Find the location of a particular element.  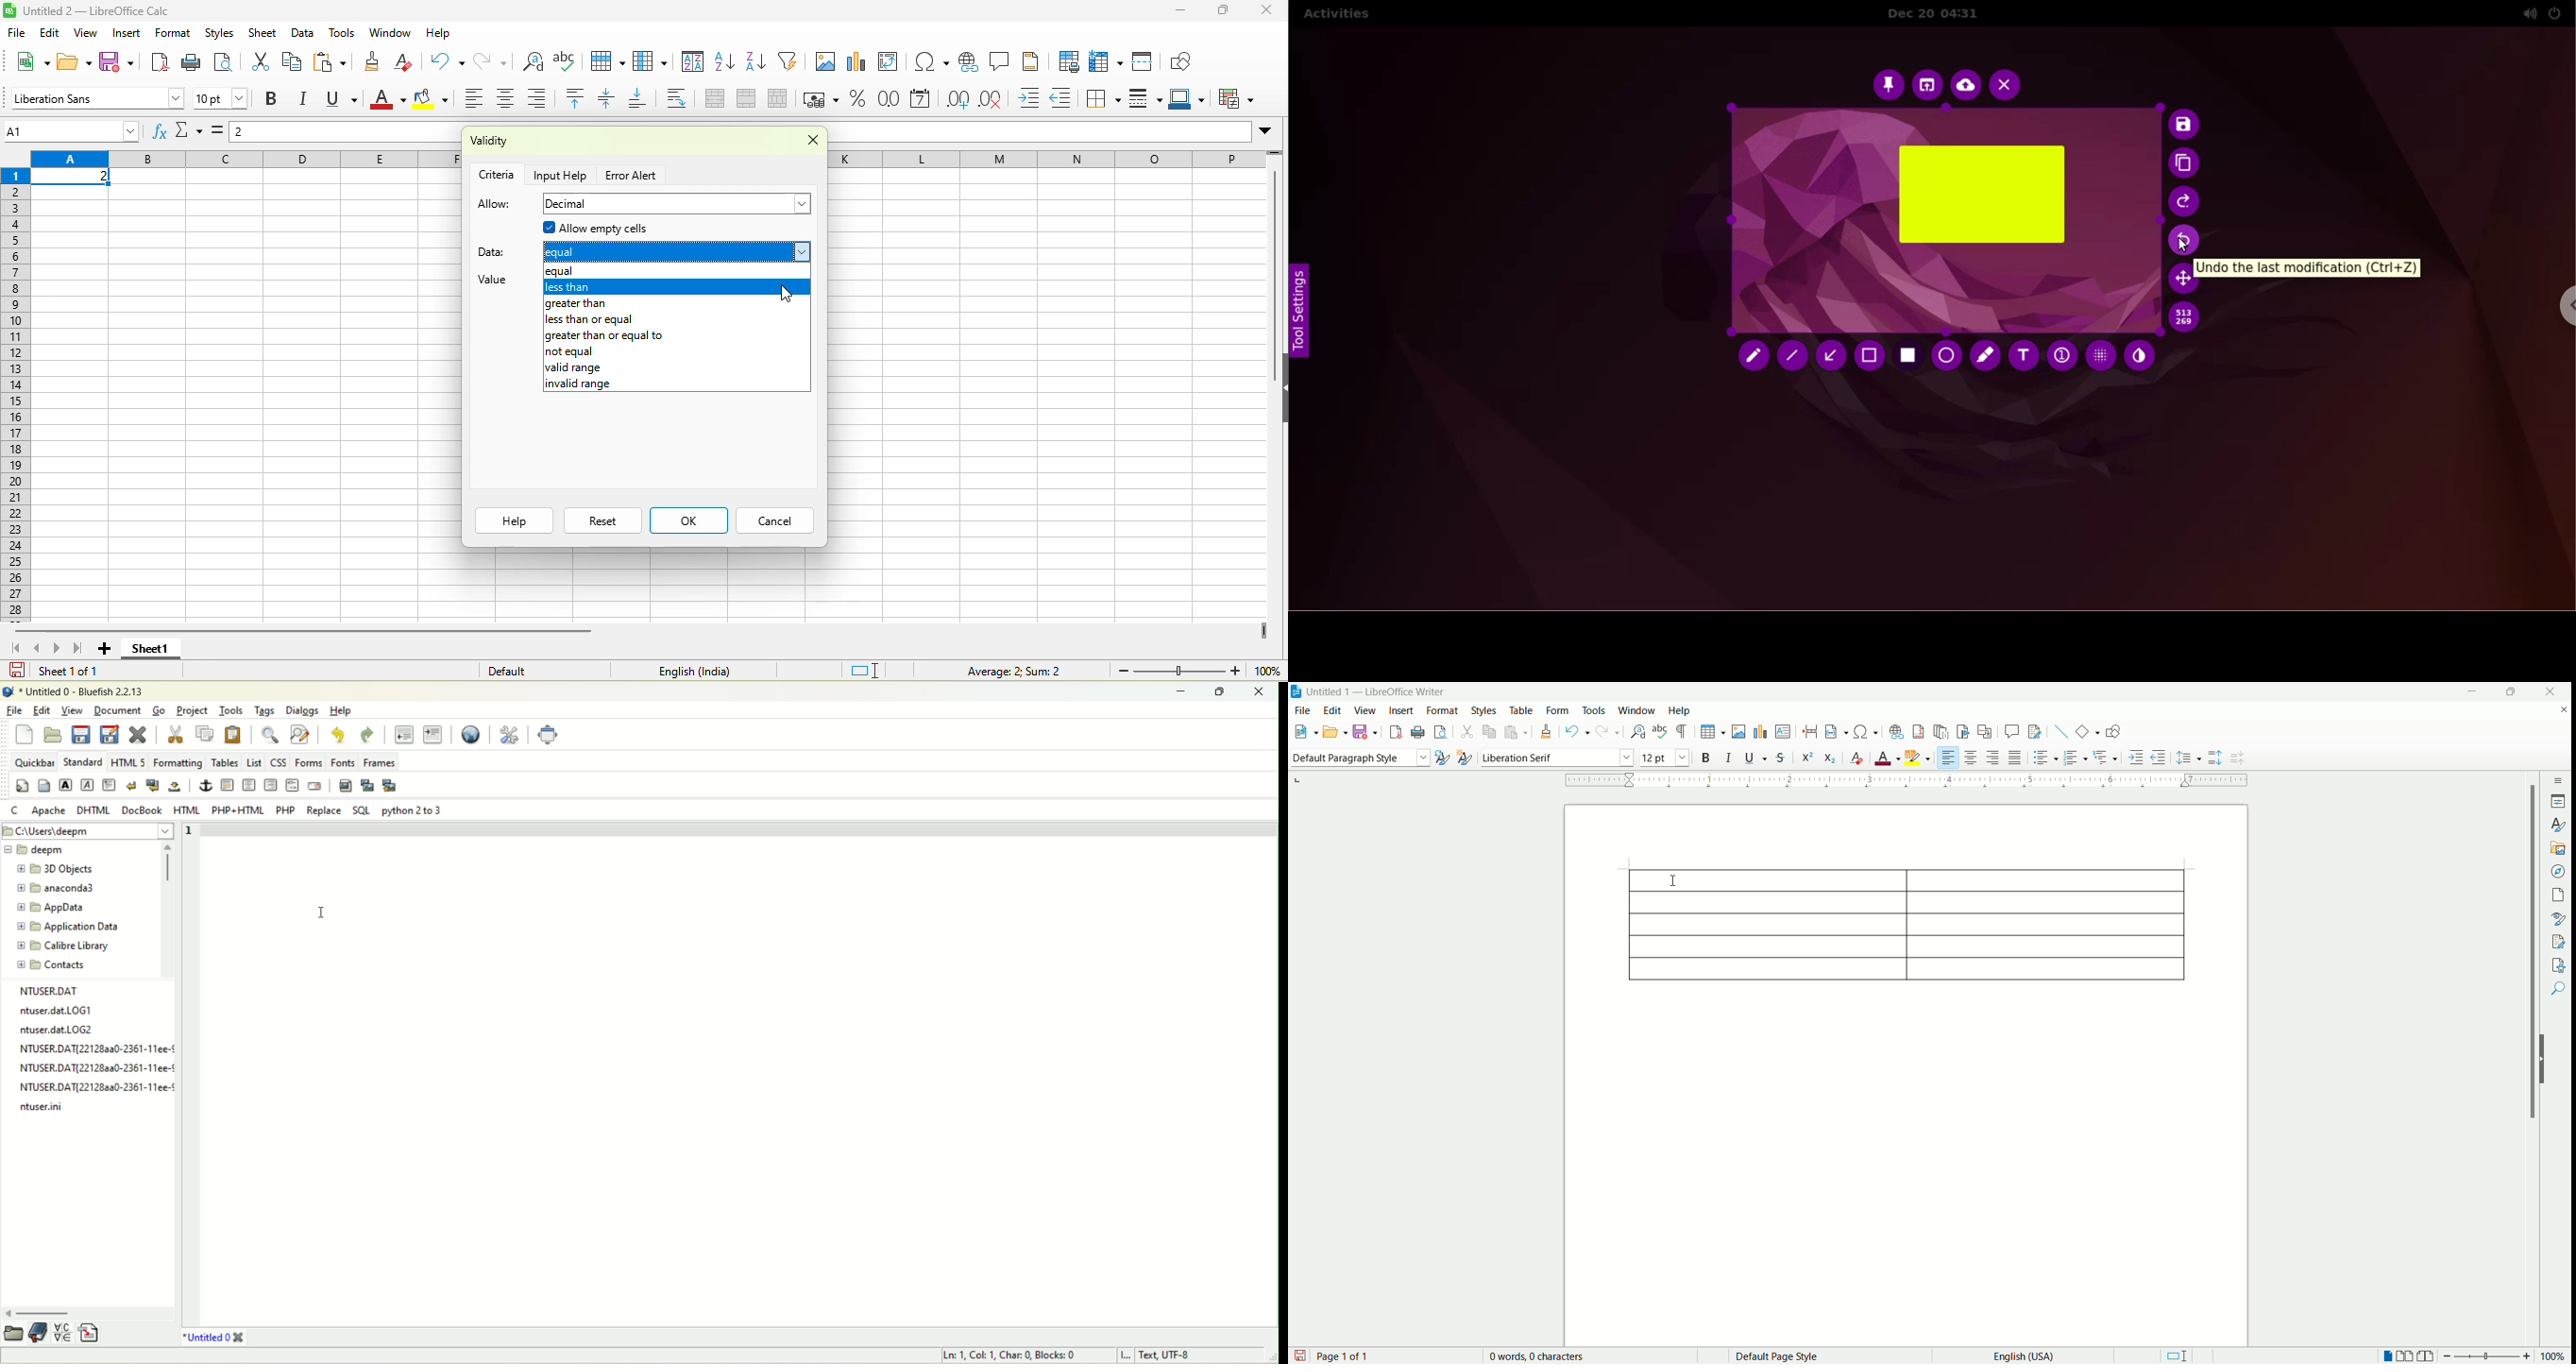

document name is located at coordinates (83, 690).